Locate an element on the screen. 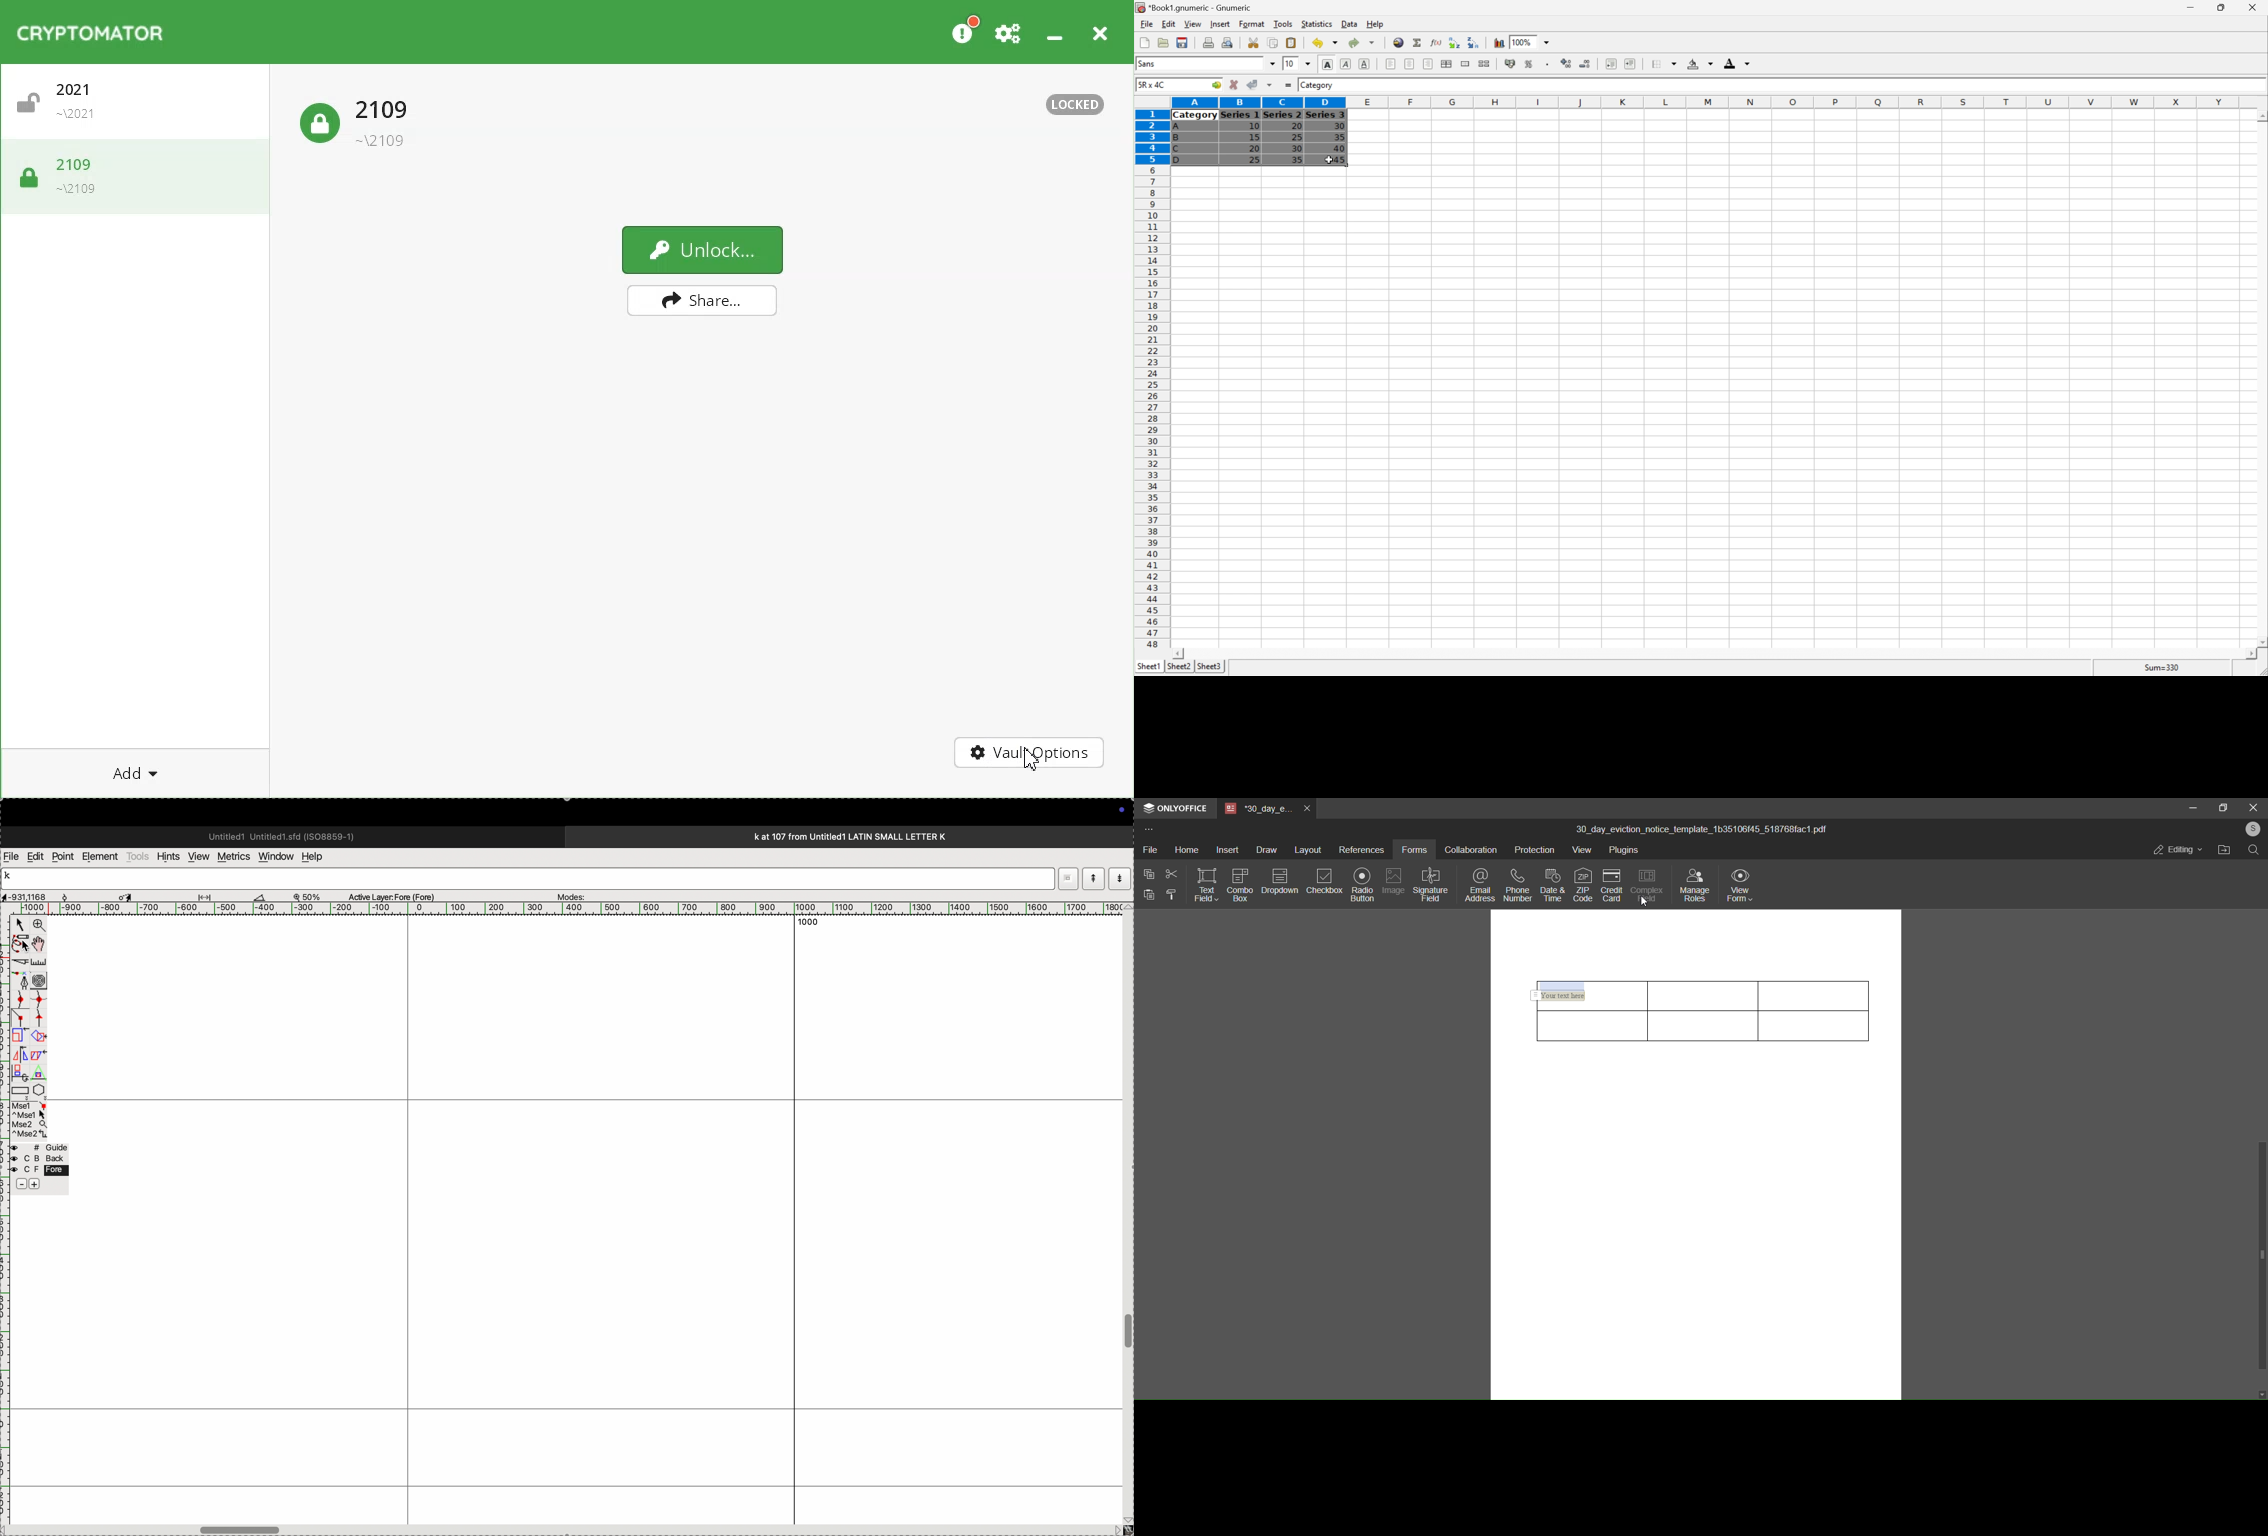 Image resolution: width=2268 pixels, height=1540 pixels. toggle is located at coordinates (1127, 1332).